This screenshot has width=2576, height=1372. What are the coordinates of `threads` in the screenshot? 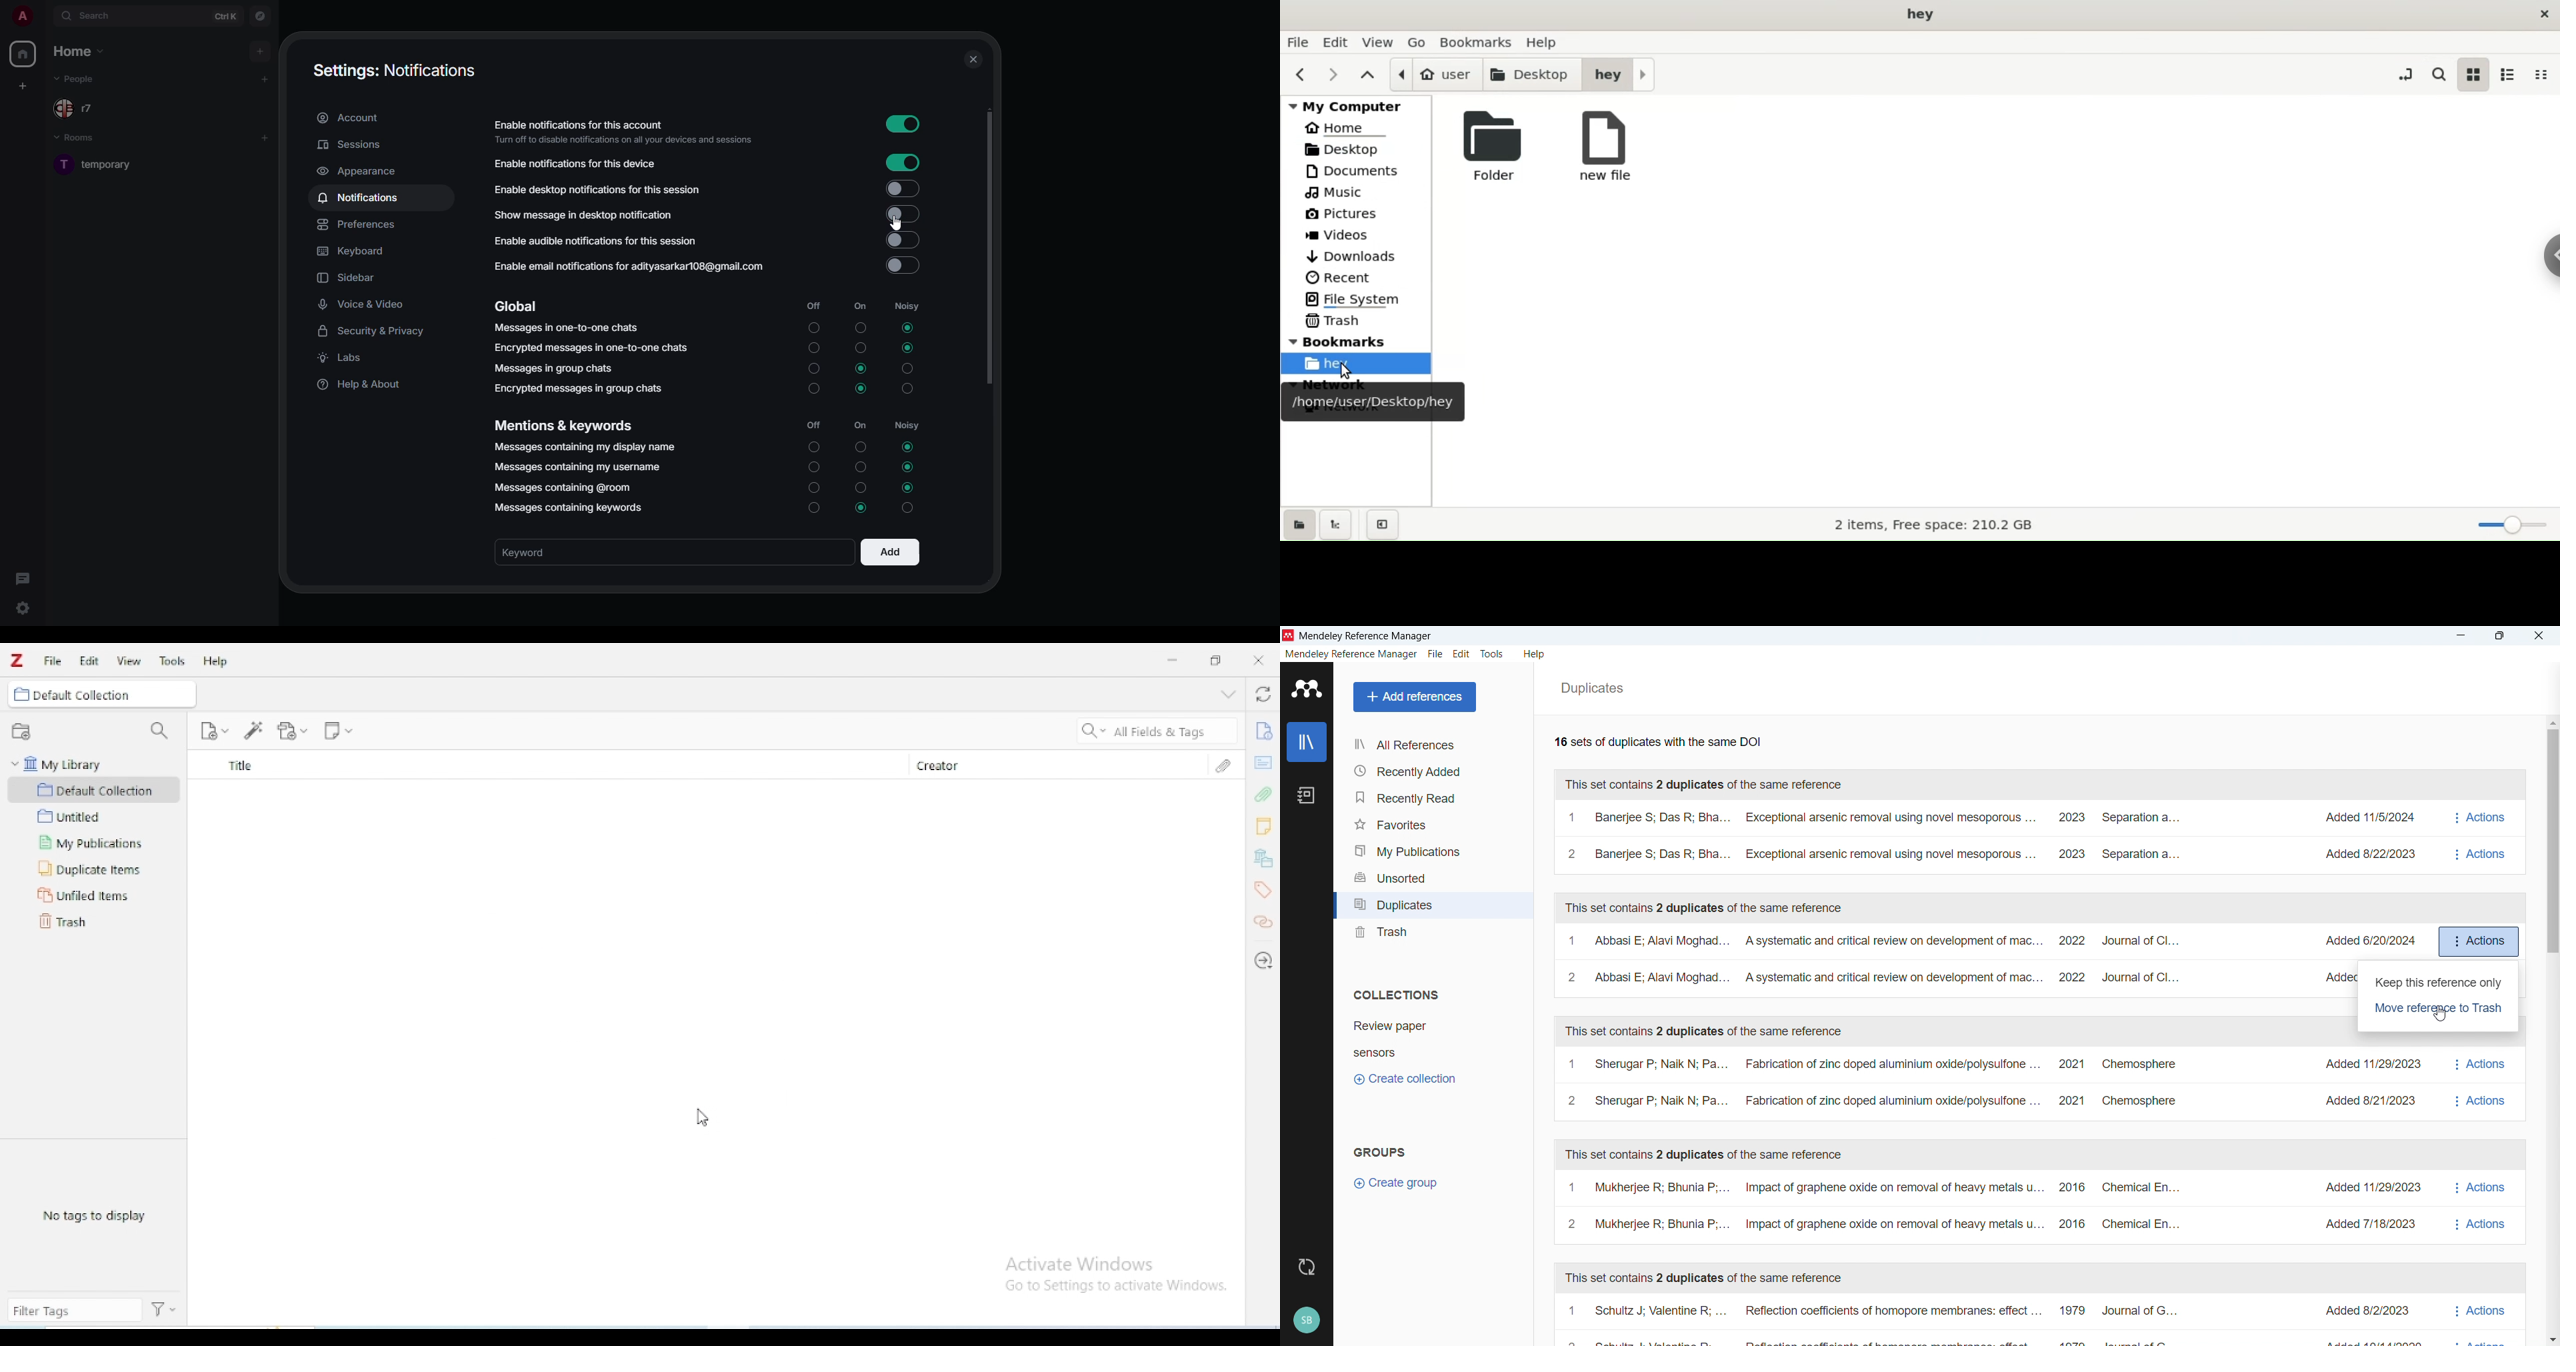 It's located at (22, 579).